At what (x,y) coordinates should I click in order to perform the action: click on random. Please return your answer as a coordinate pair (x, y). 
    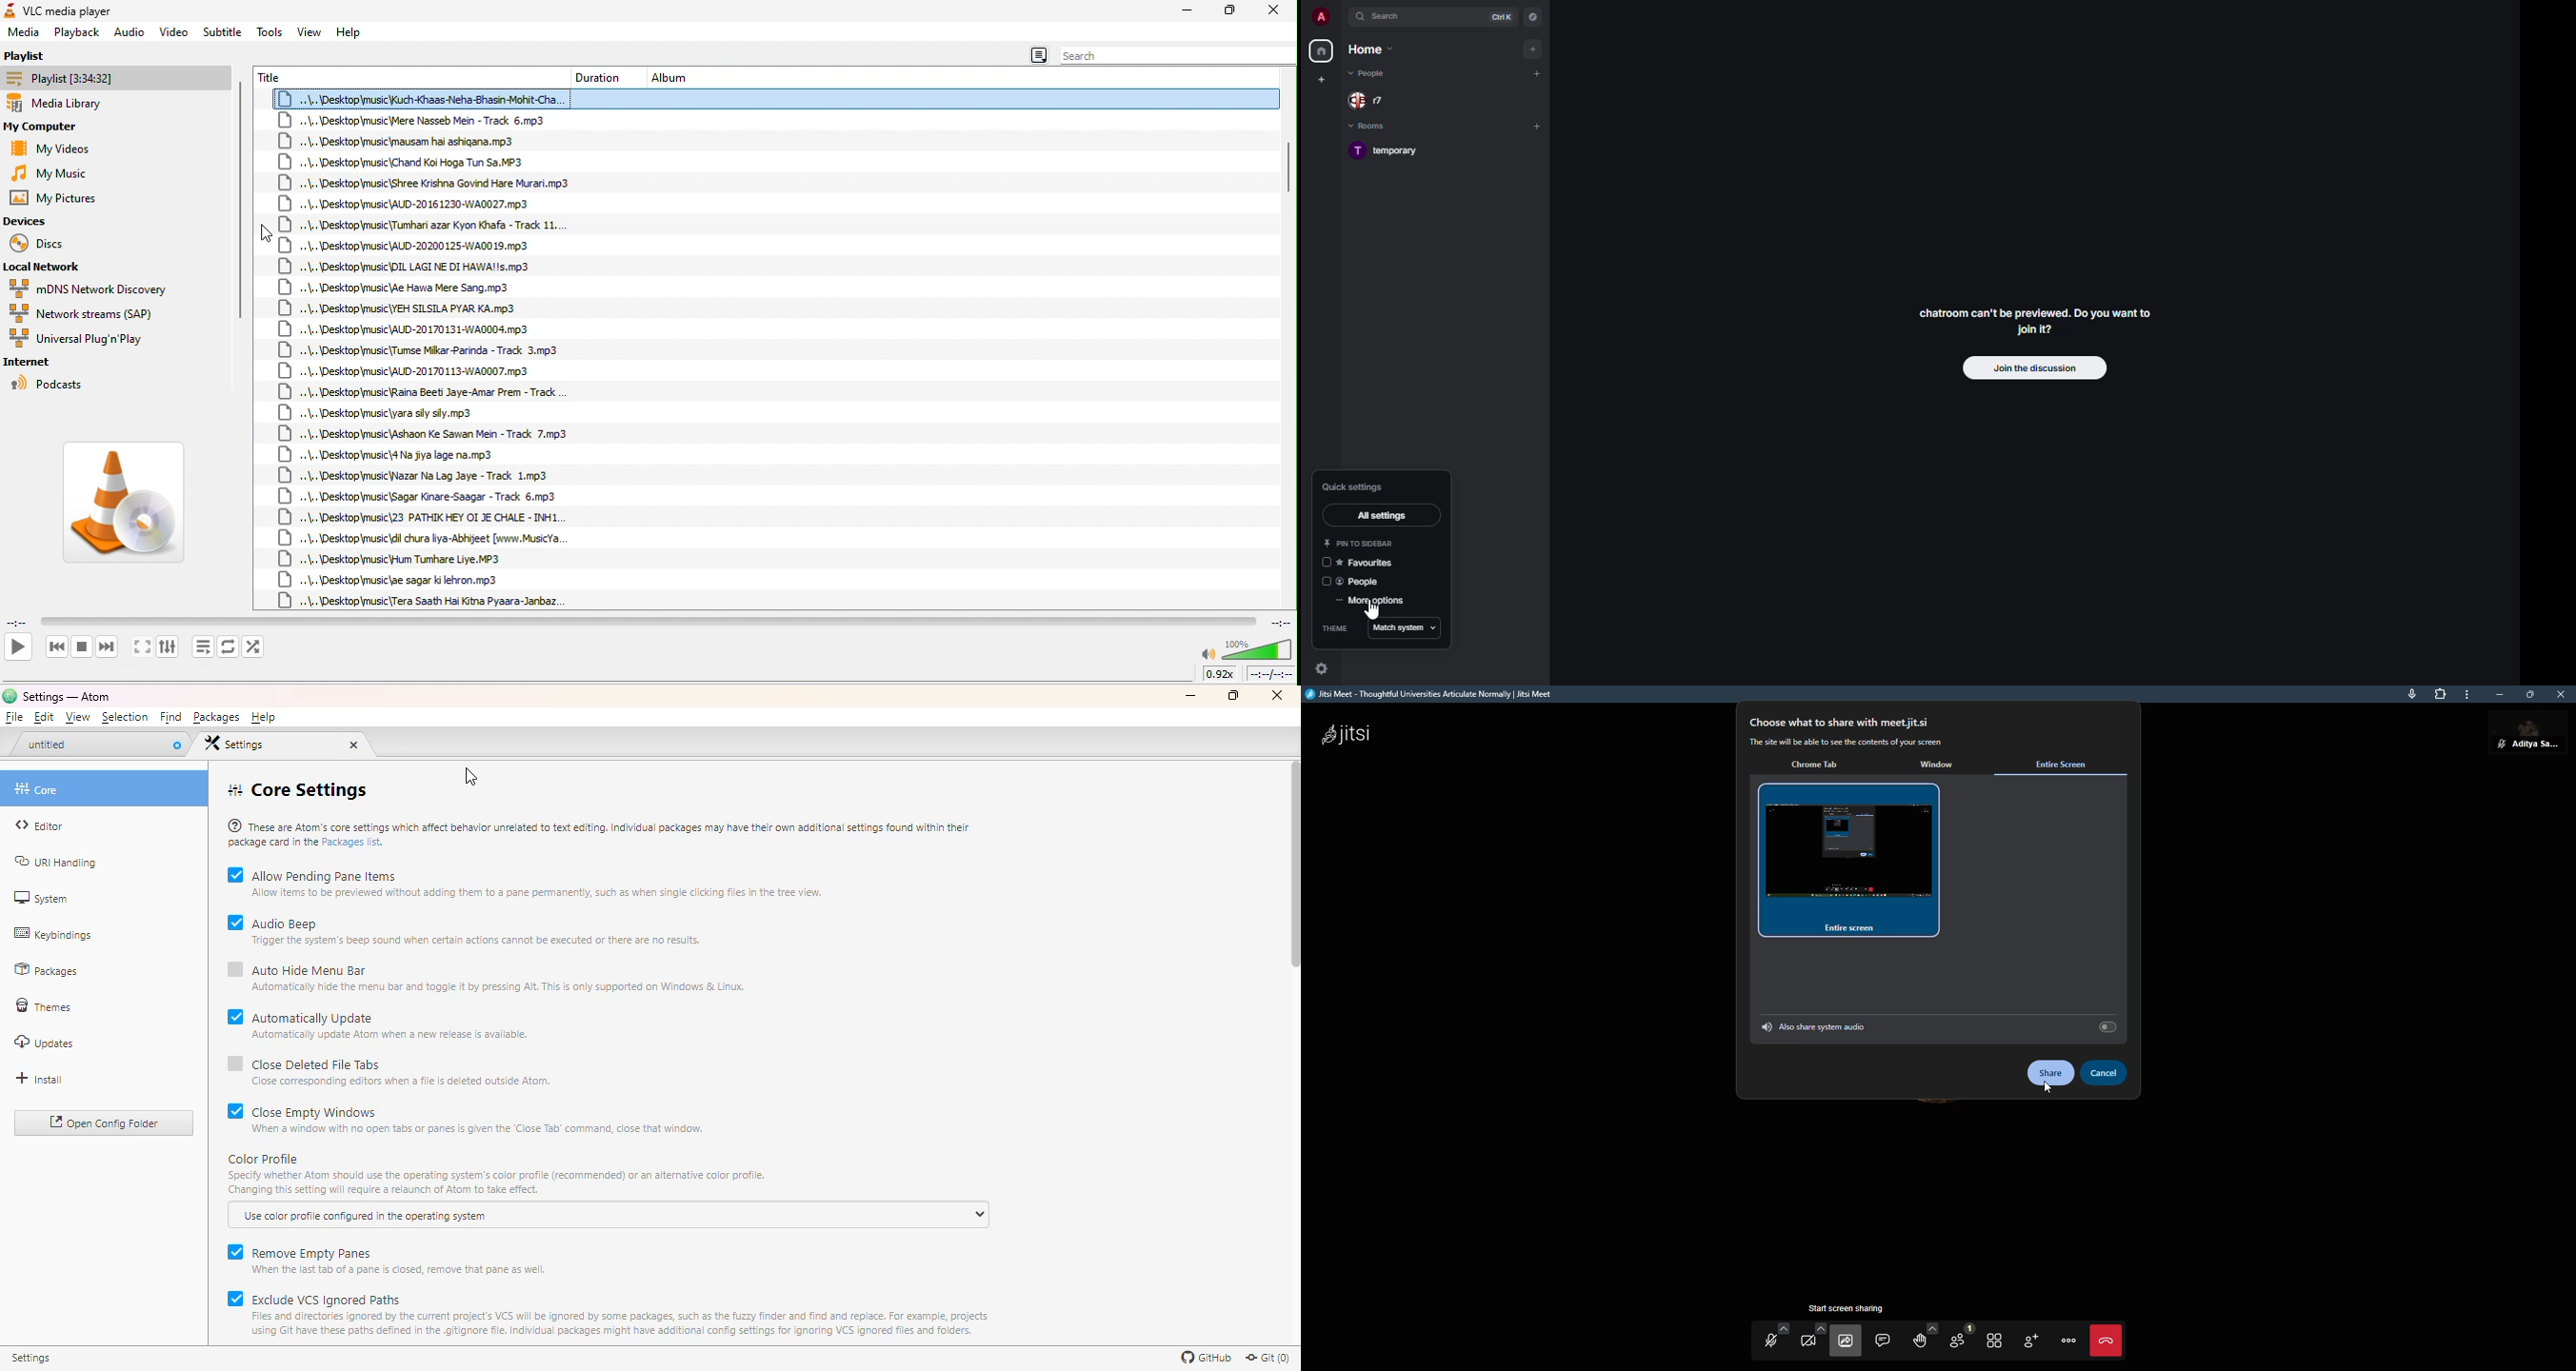
    Looking at the image, I should click on (255, 647).